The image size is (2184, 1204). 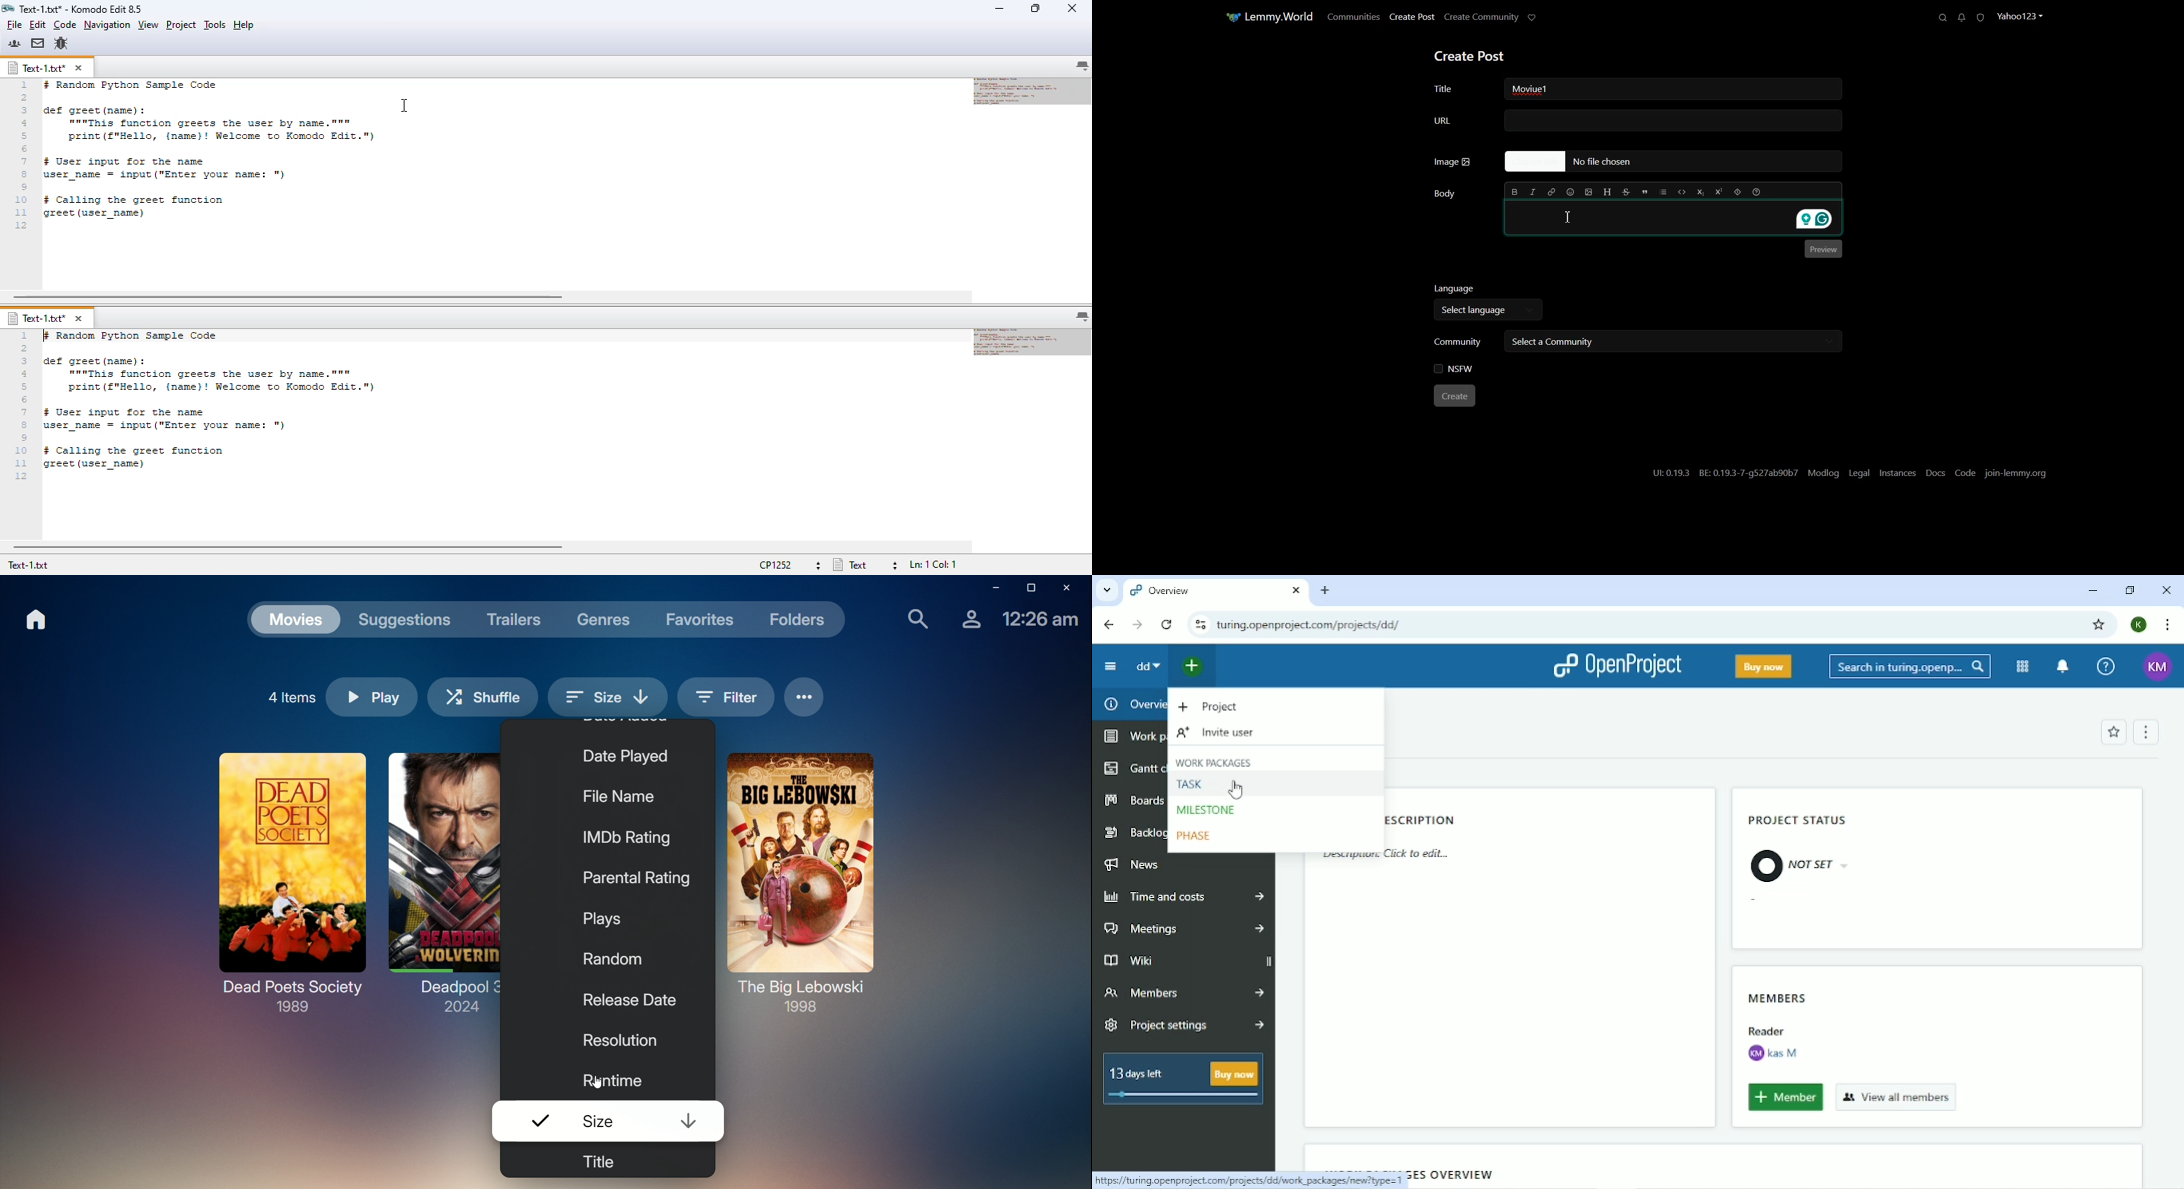 I want to click on Bold , so click(x=1515, y=192).